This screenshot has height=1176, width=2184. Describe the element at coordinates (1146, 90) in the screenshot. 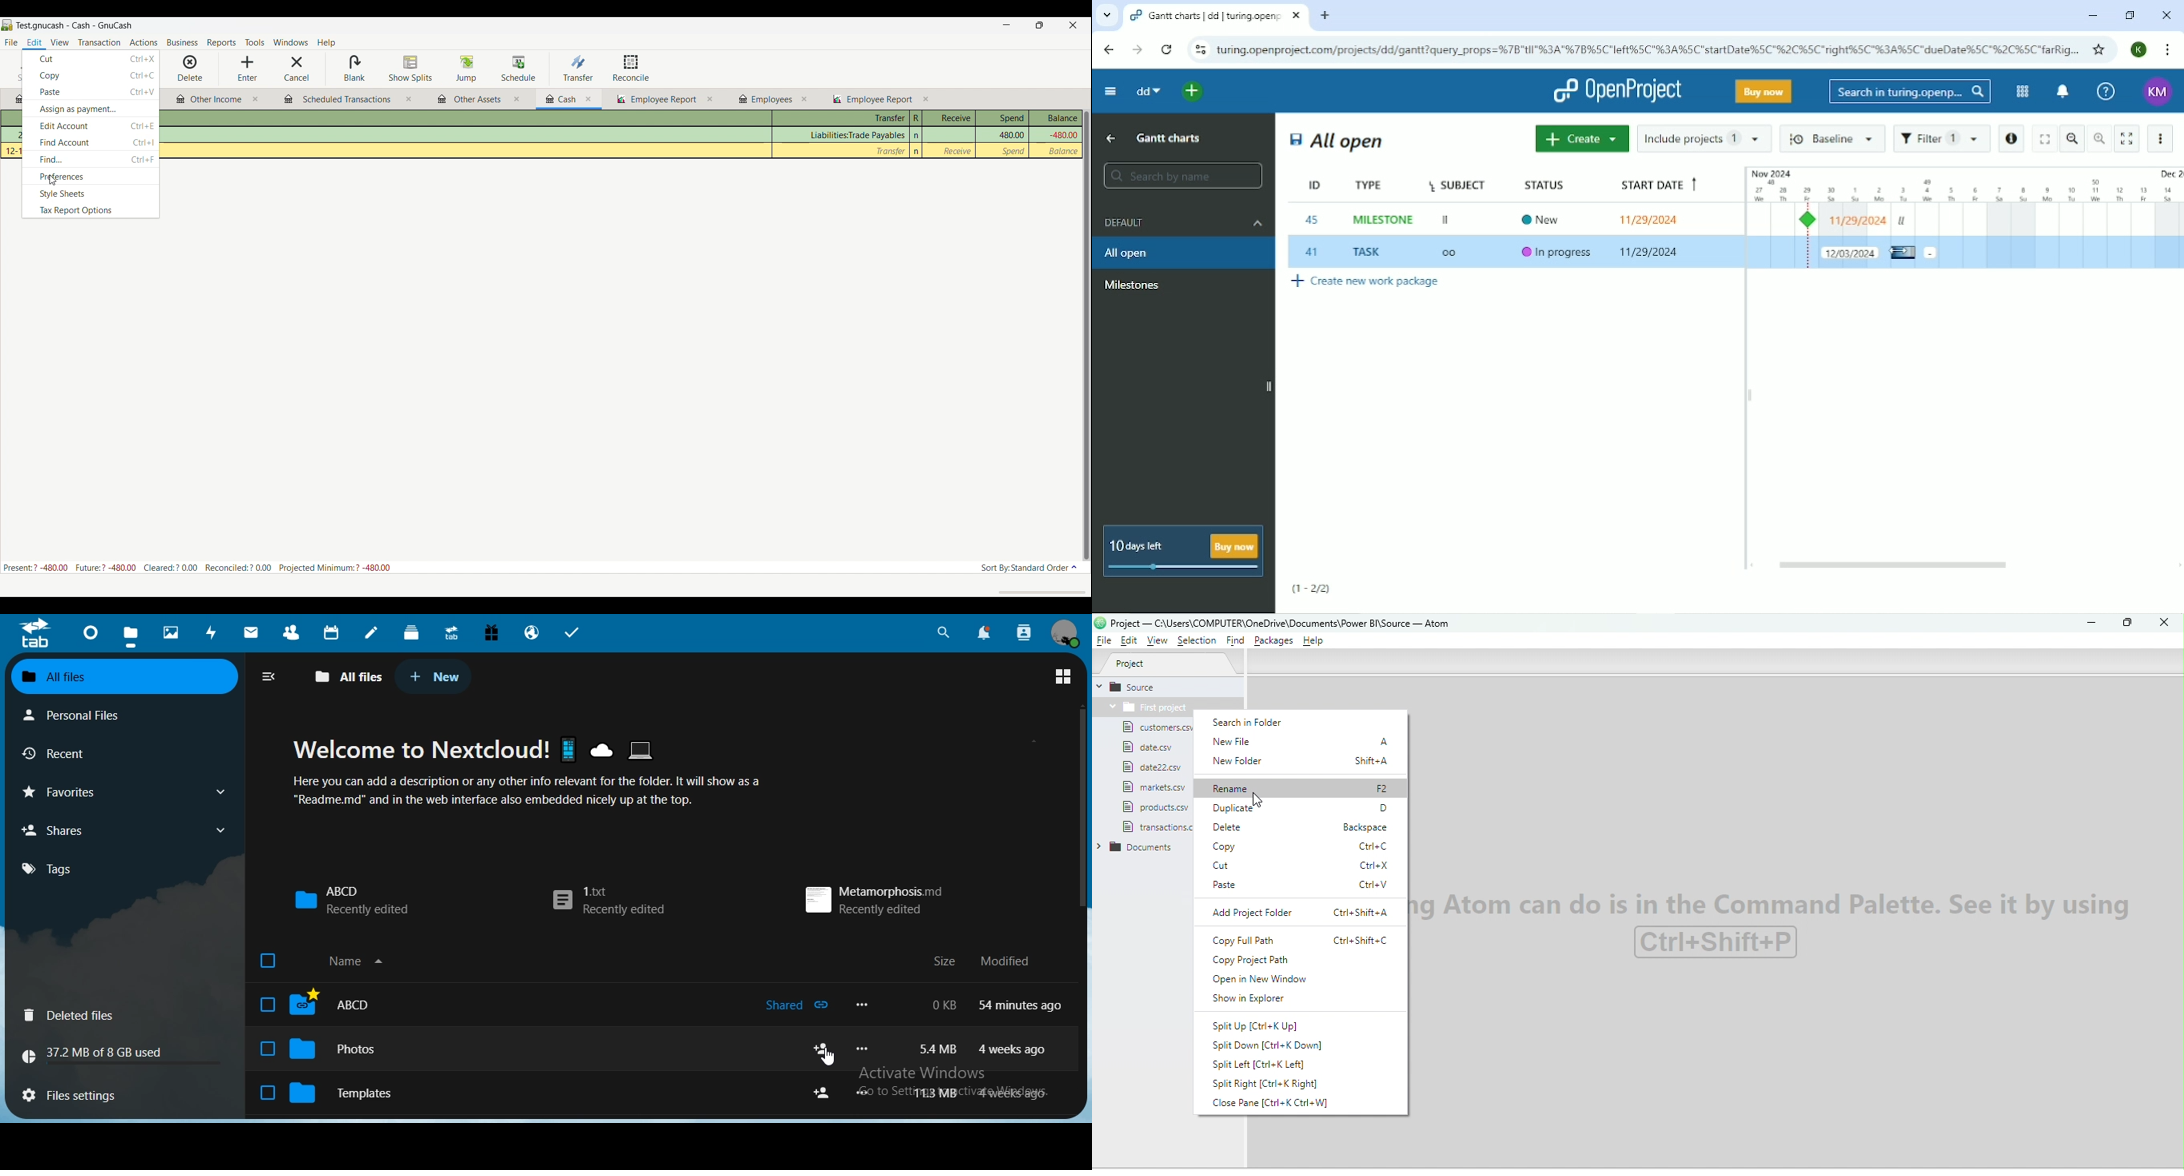

I see `dd` at that location.